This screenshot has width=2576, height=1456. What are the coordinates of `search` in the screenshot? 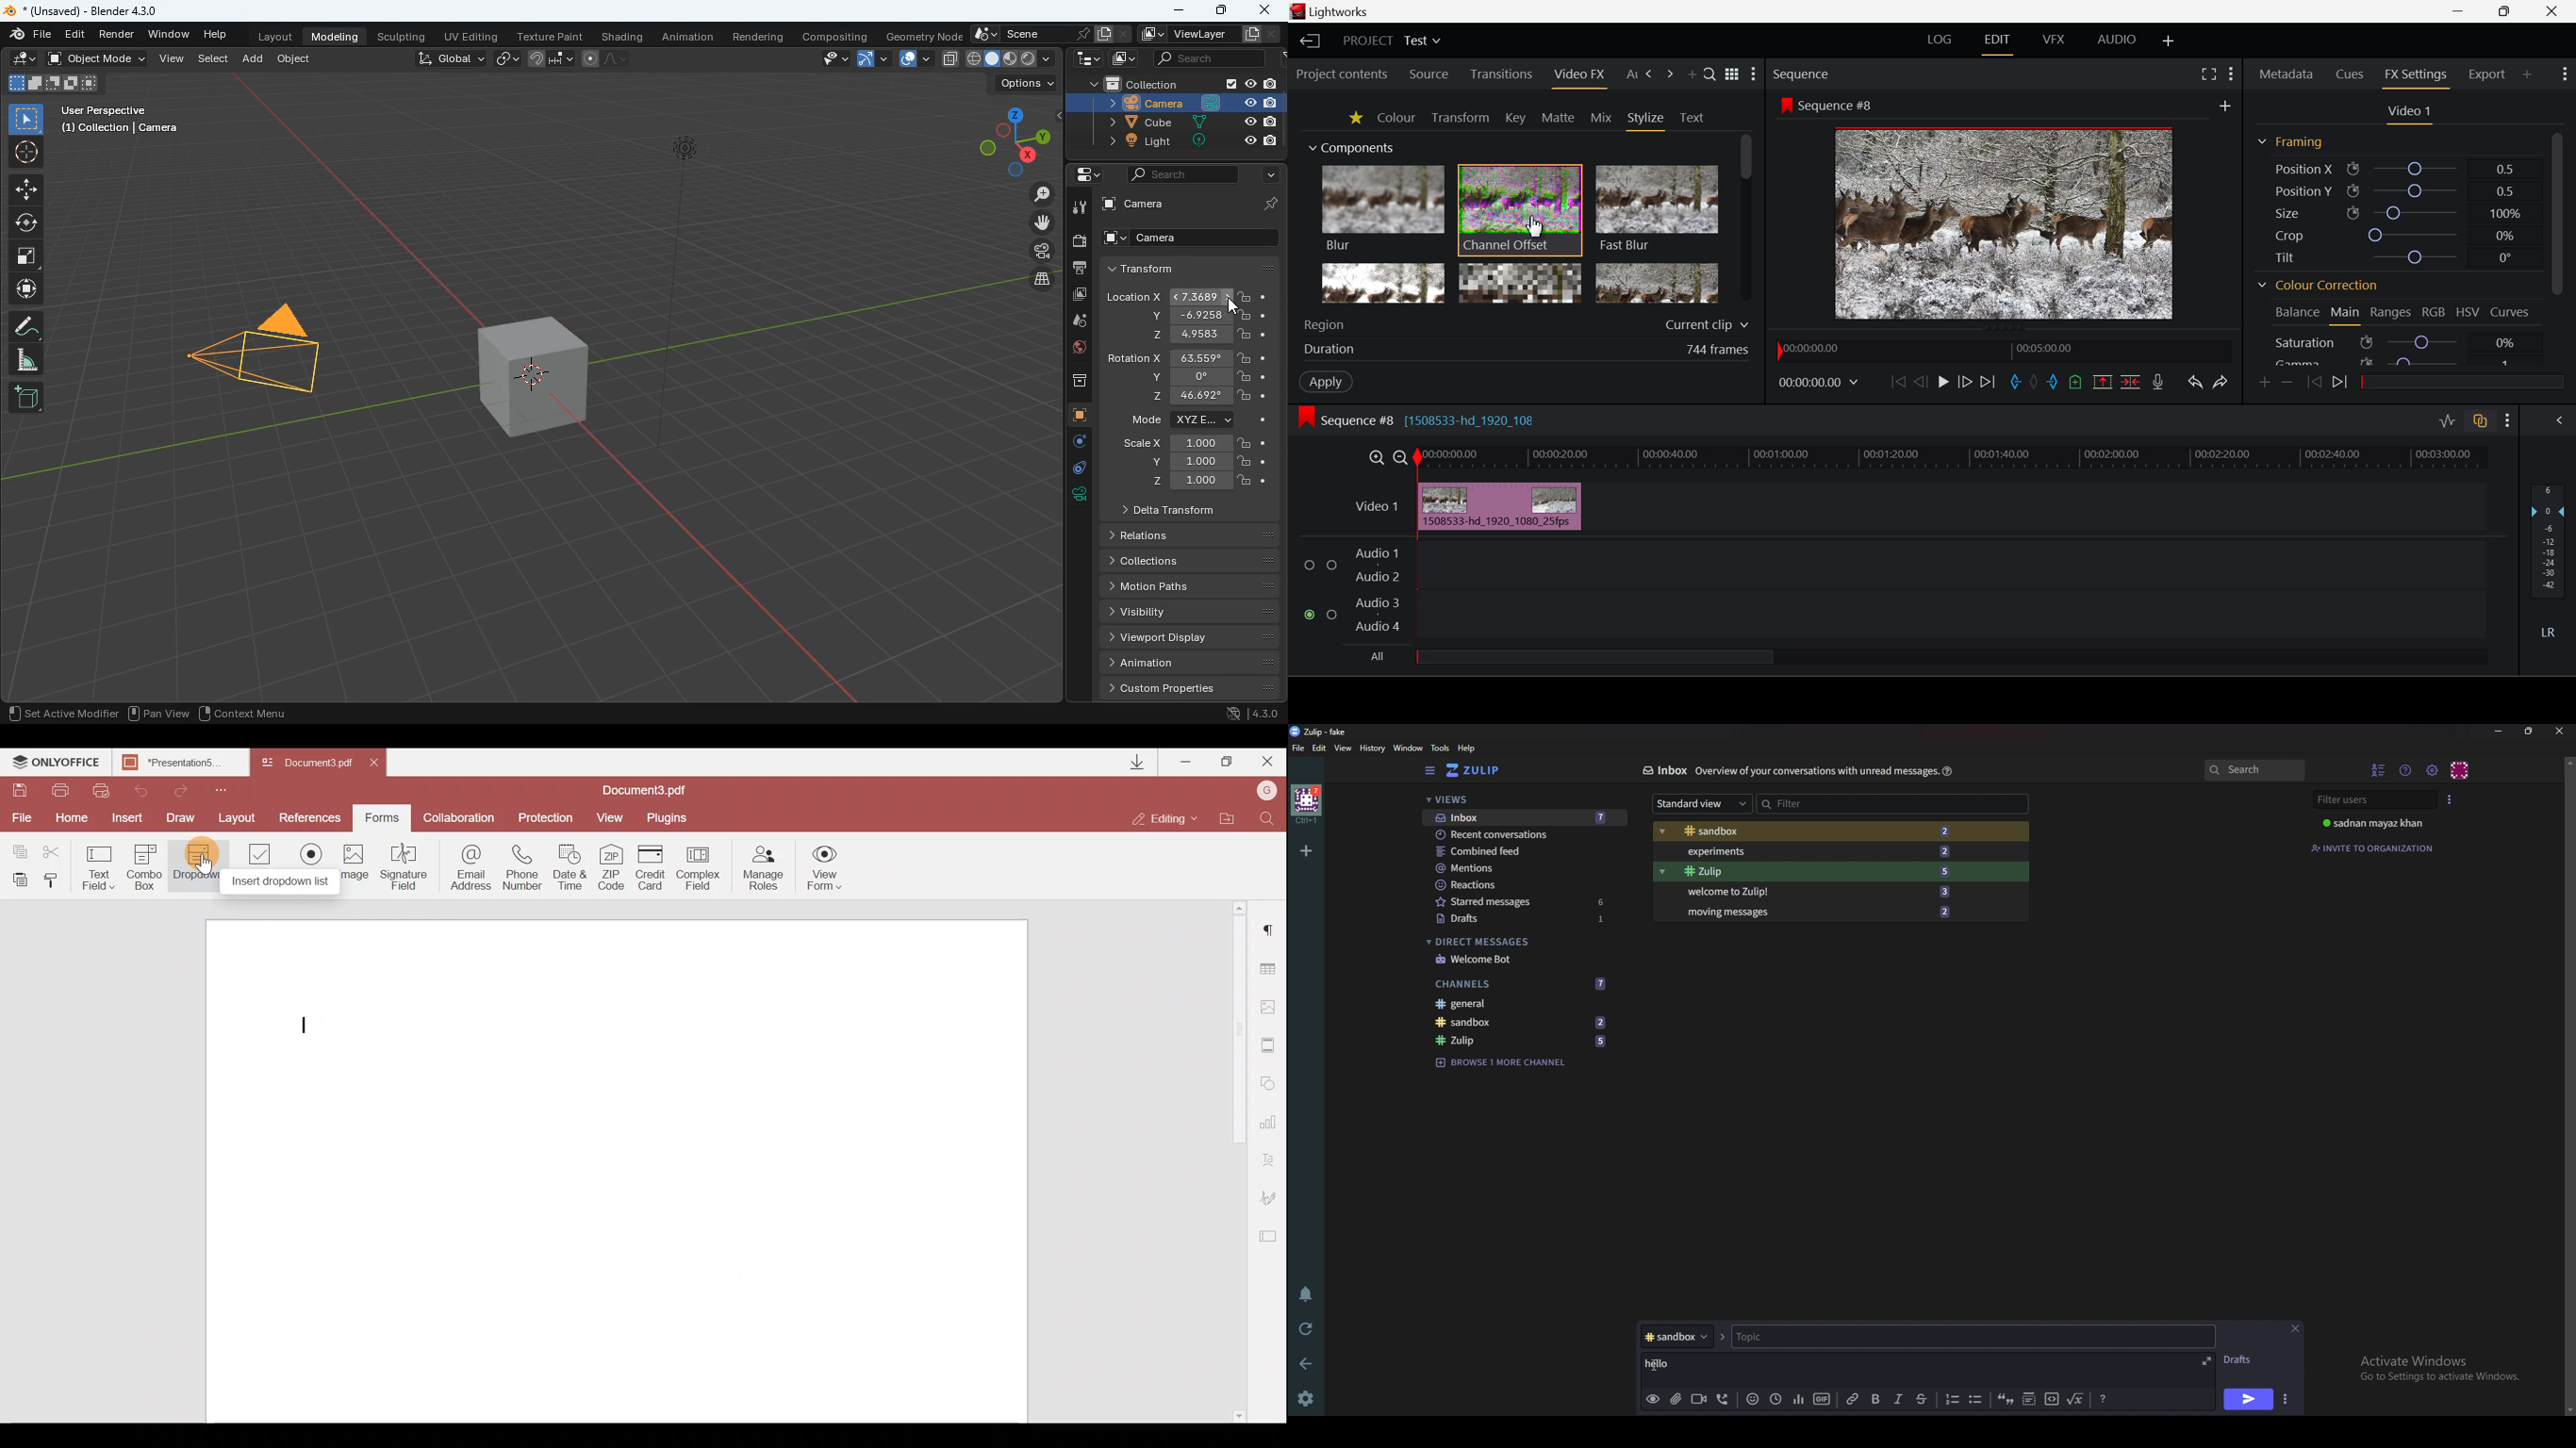 It's located at (1202, 58).